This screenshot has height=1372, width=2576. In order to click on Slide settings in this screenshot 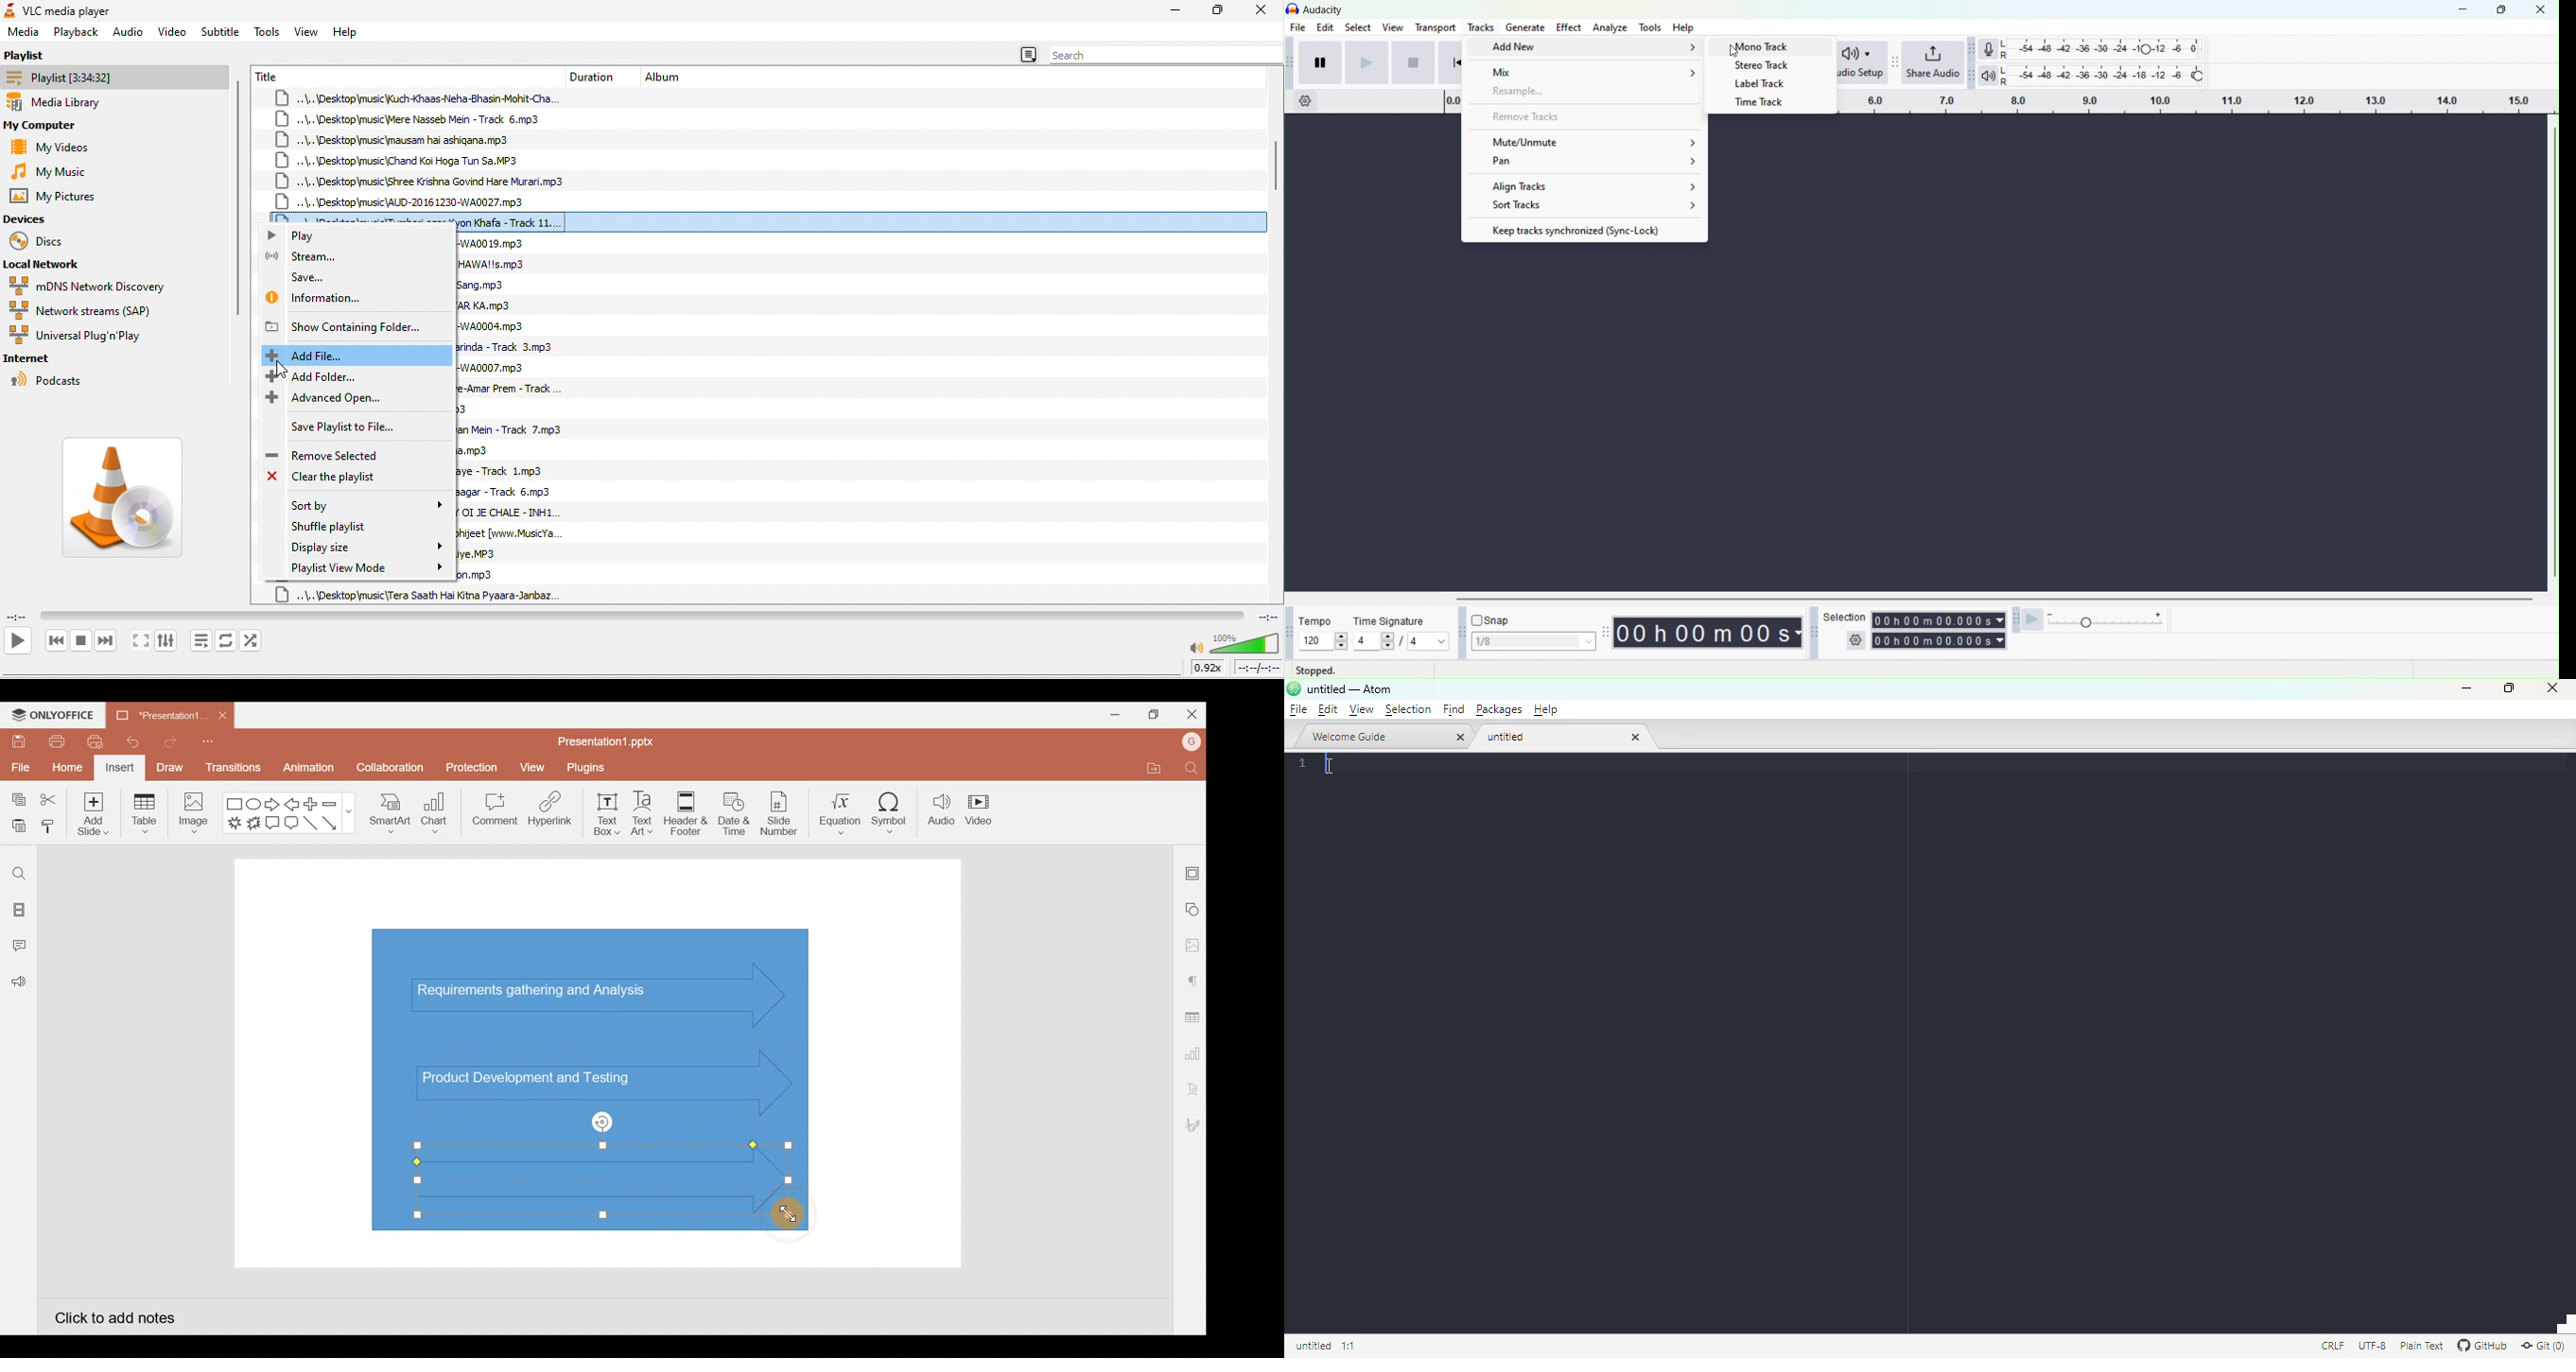, I will do `click(1193, 871)`.